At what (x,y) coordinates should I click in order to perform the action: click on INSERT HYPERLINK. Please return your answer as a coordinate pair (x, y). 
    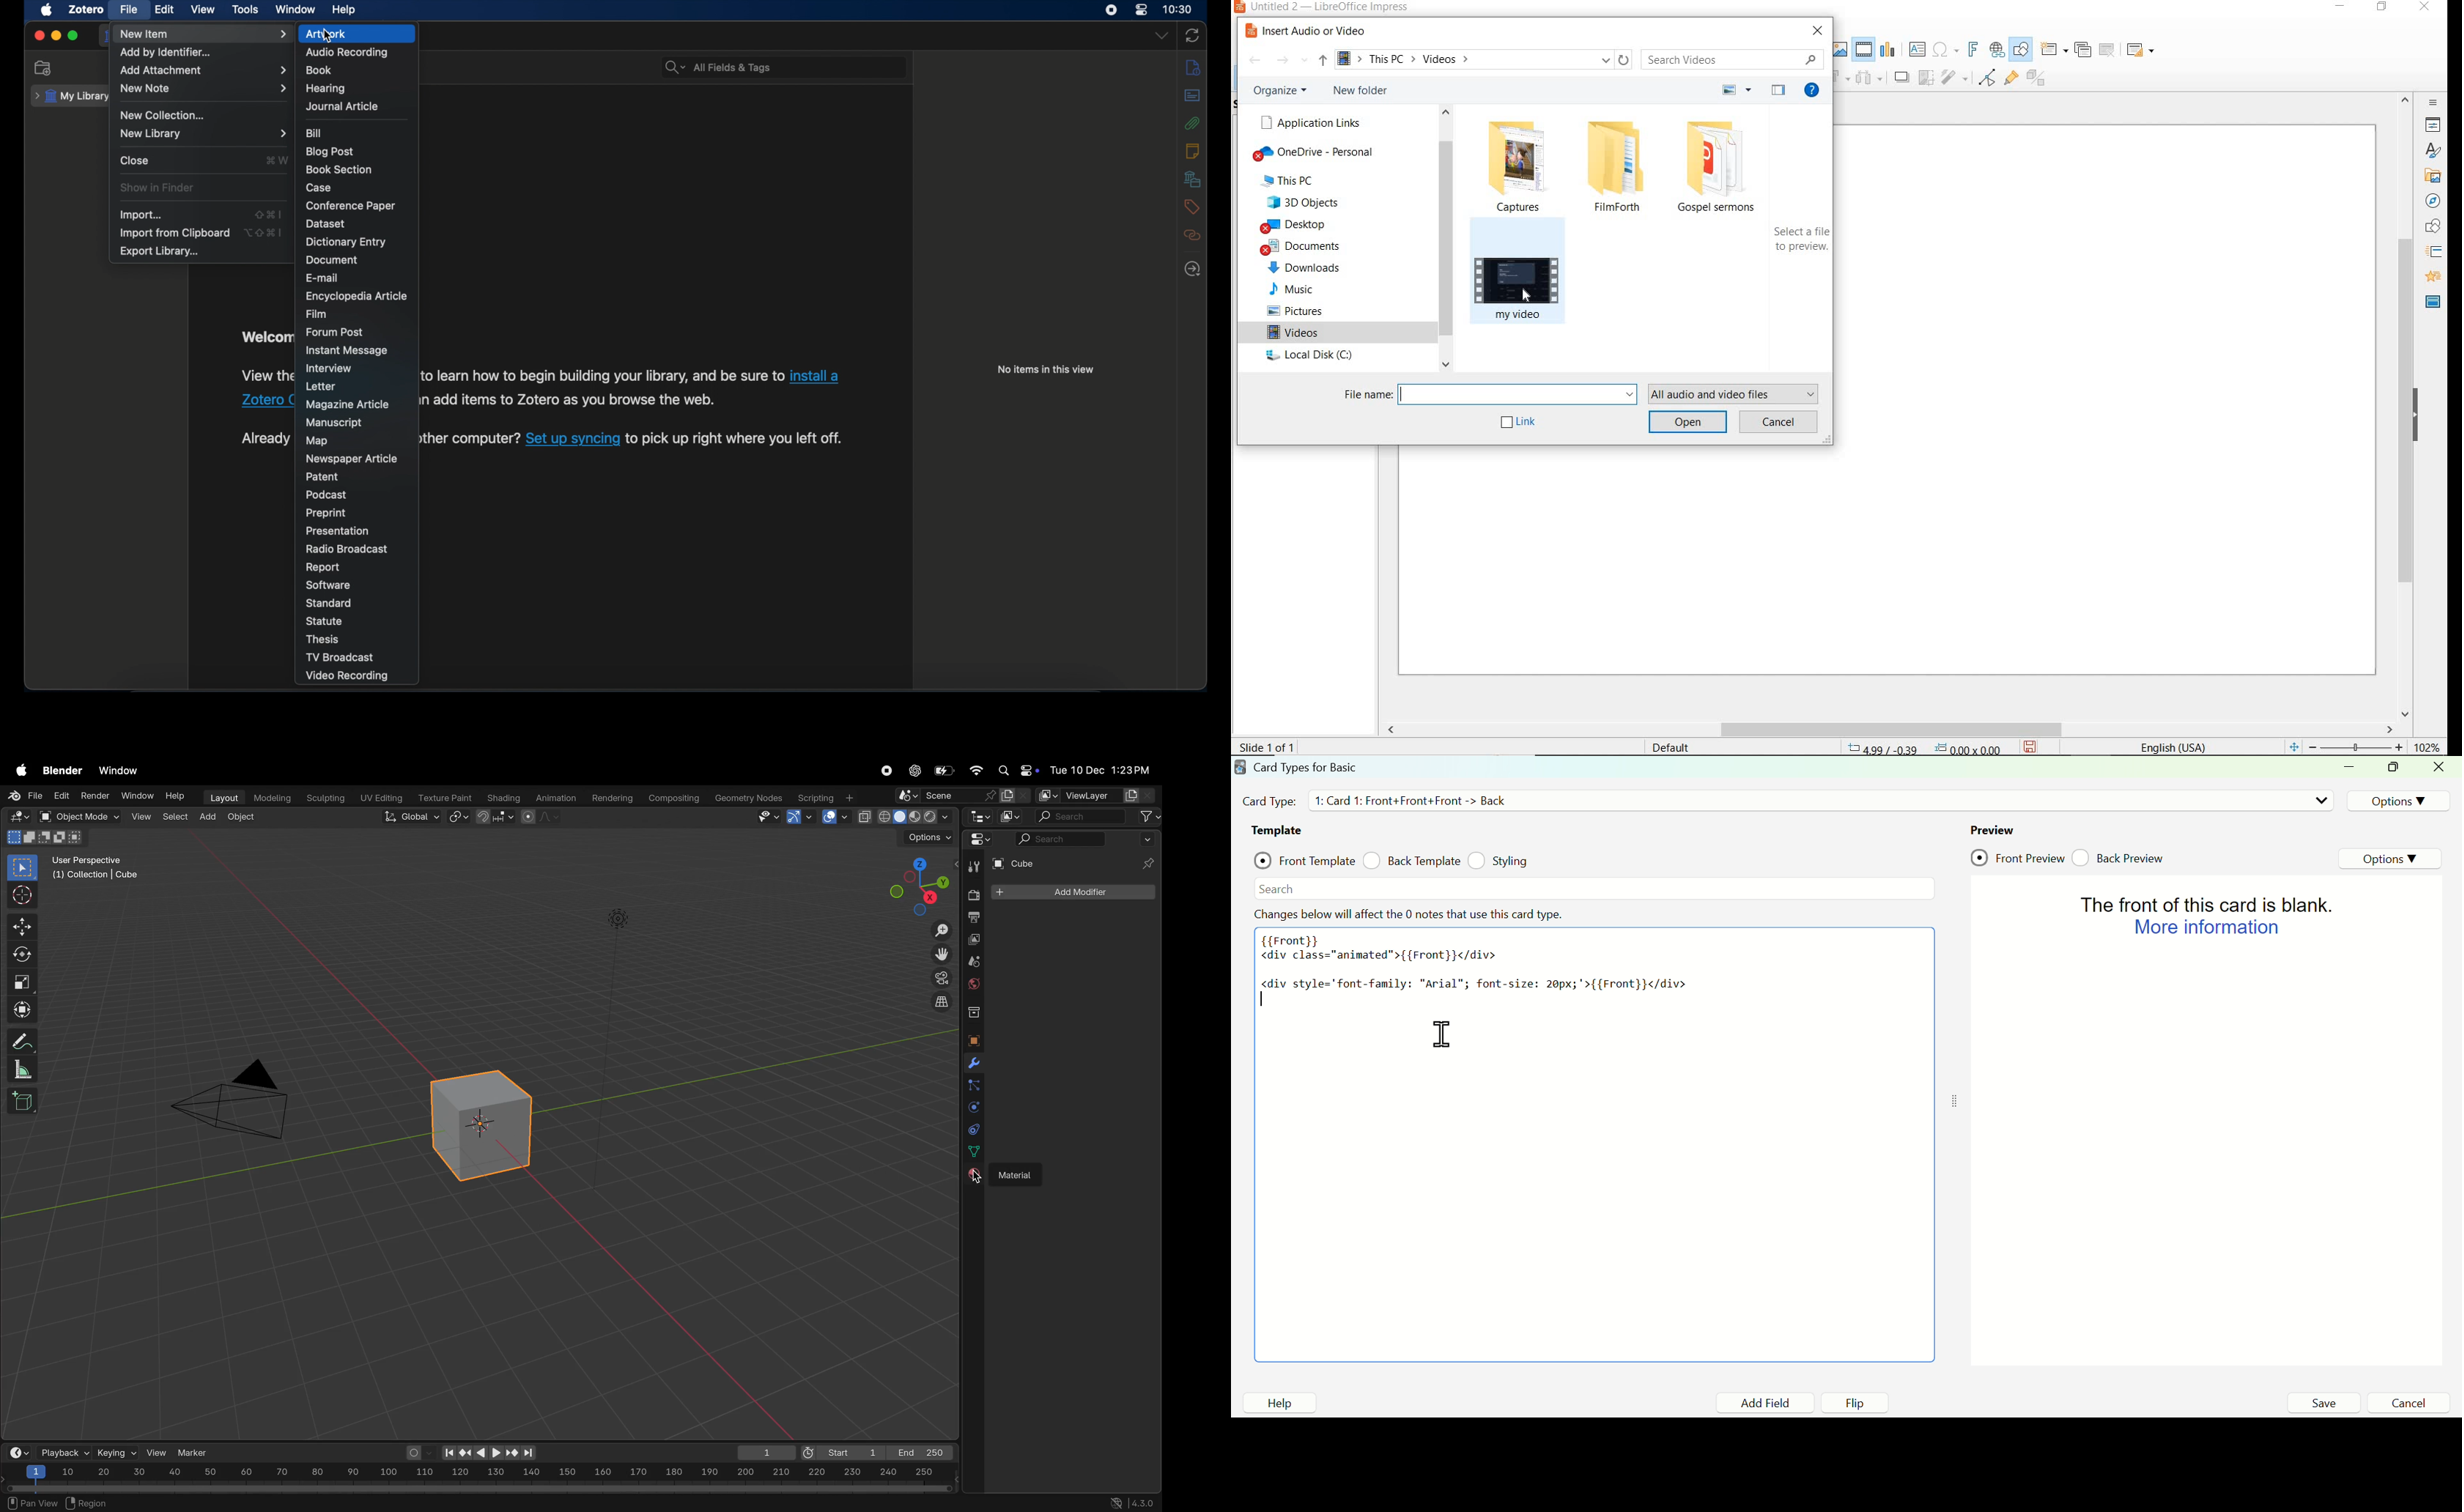
    Looking at the image, I should click on (1997, 51).